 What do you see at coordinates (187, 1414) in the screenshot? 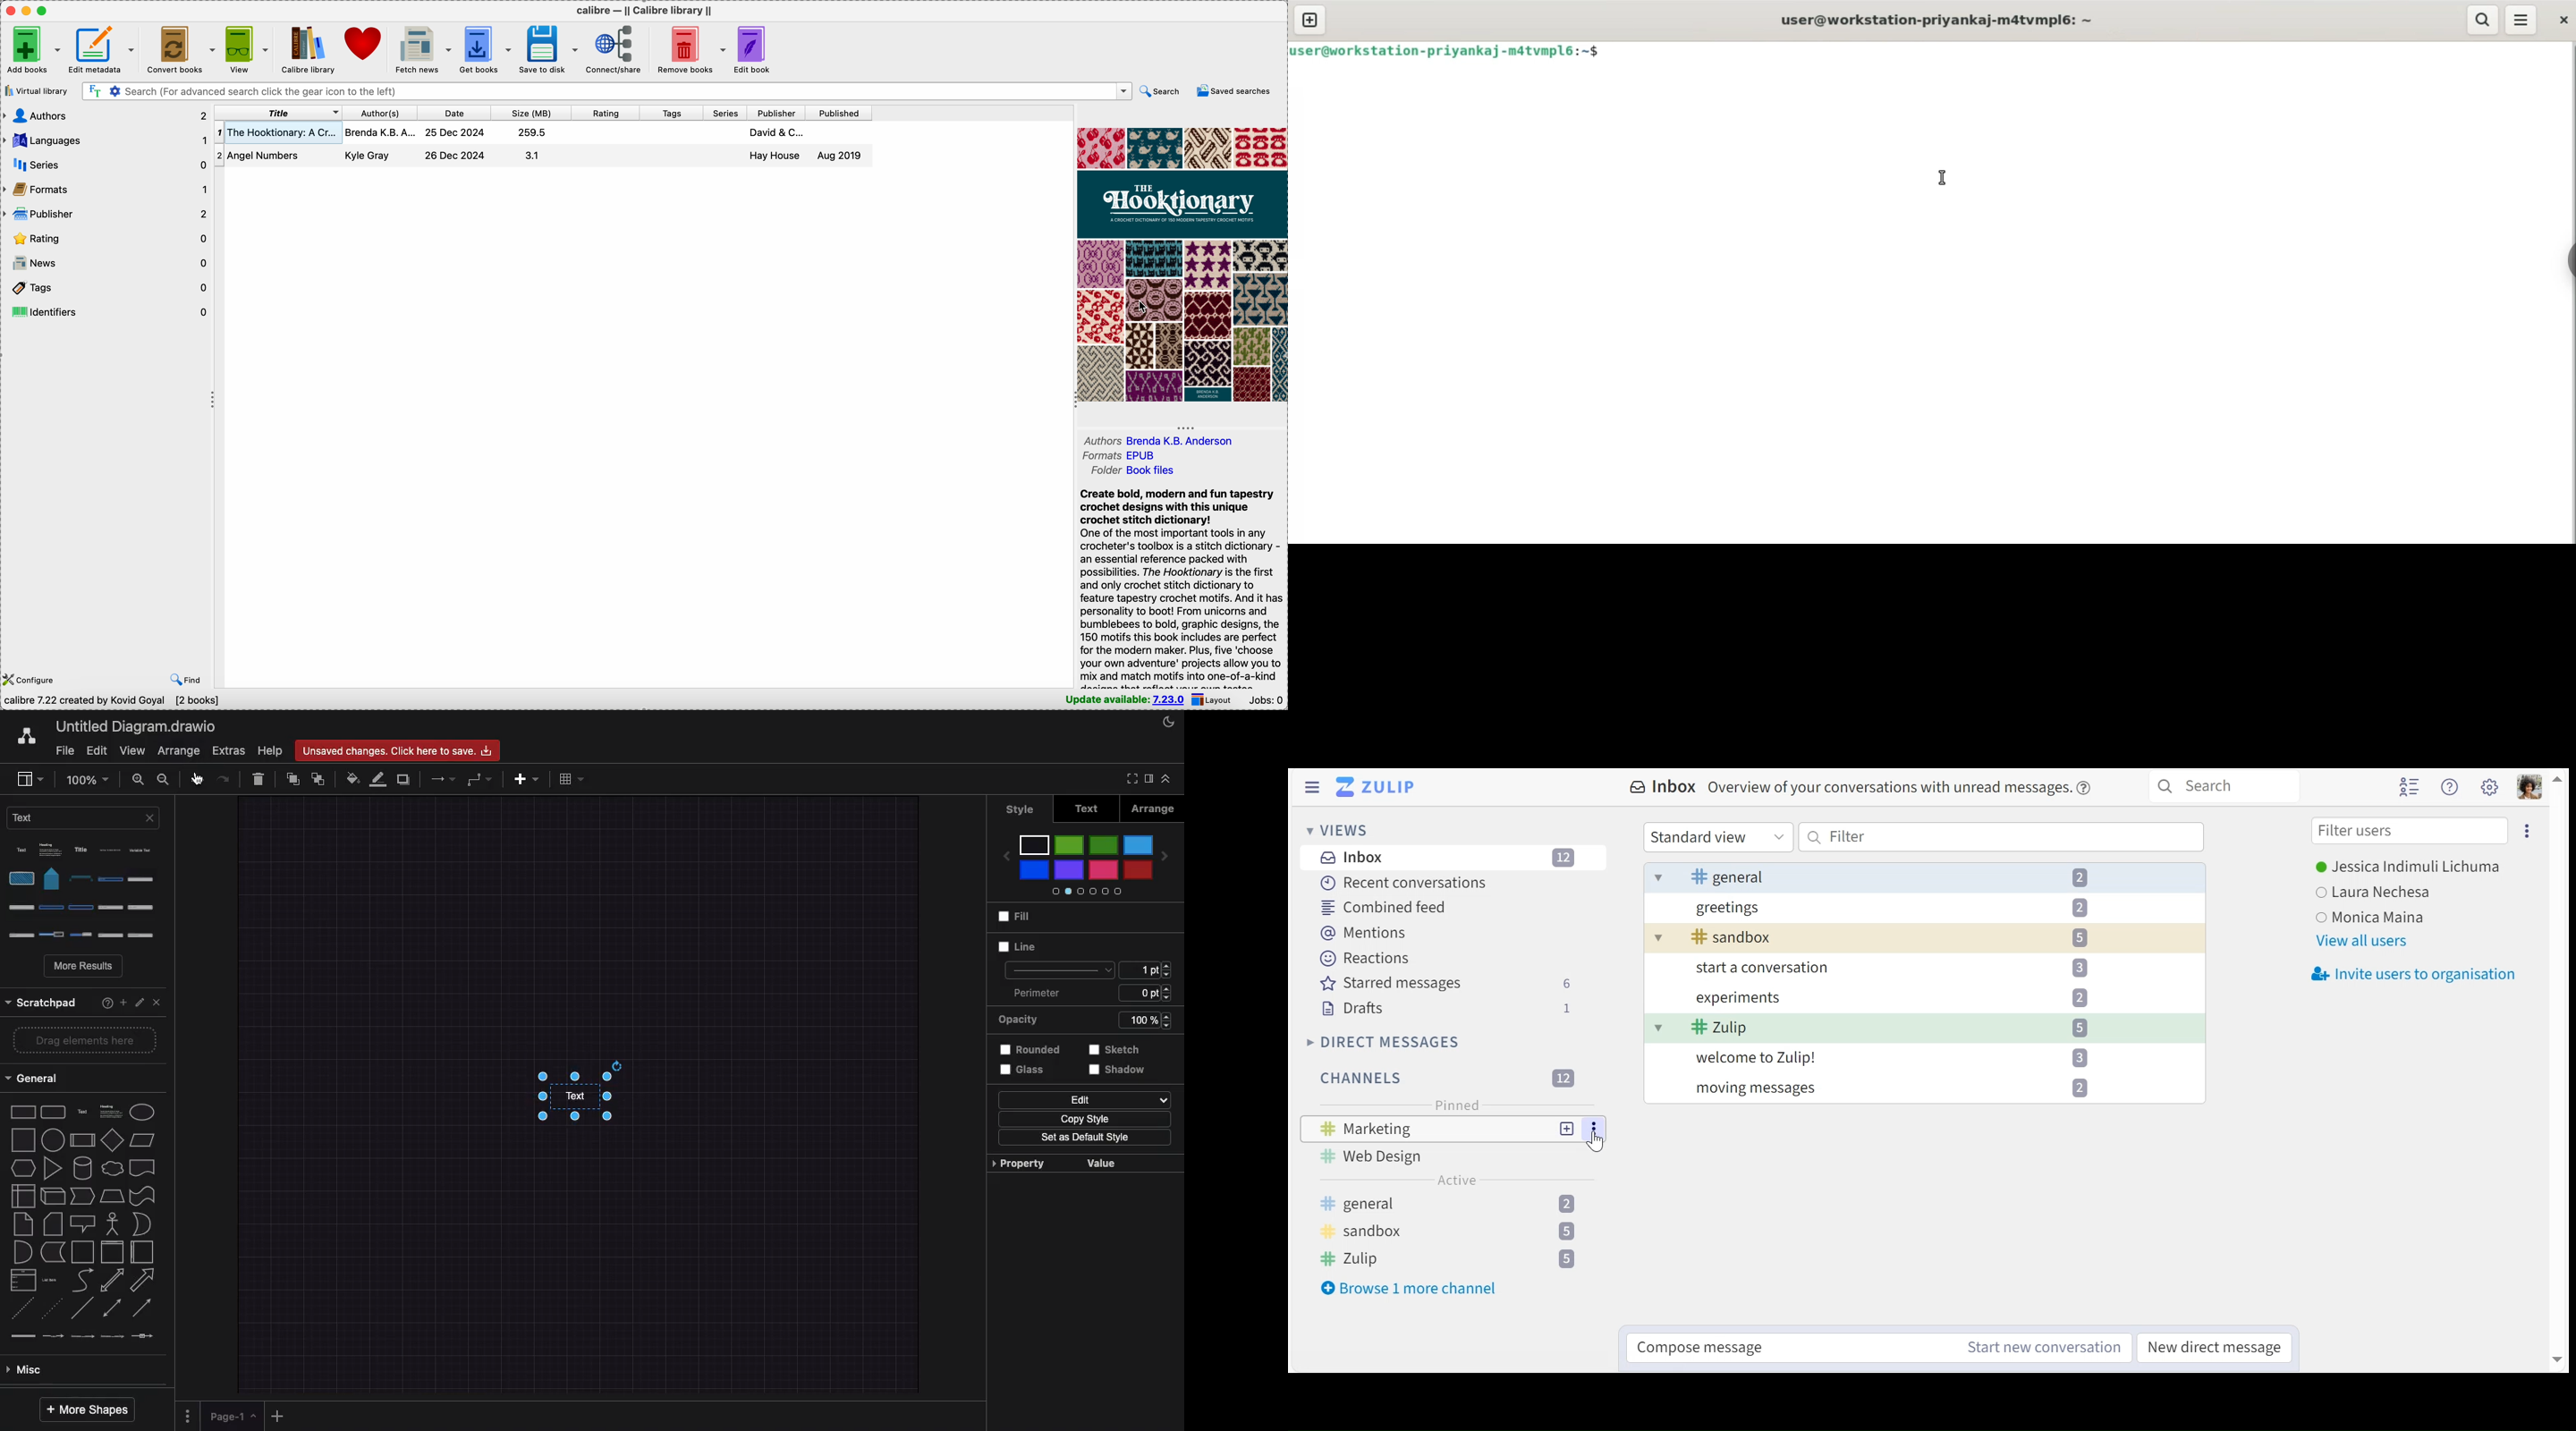
I see `Options` at bounding box center [187, 1414].